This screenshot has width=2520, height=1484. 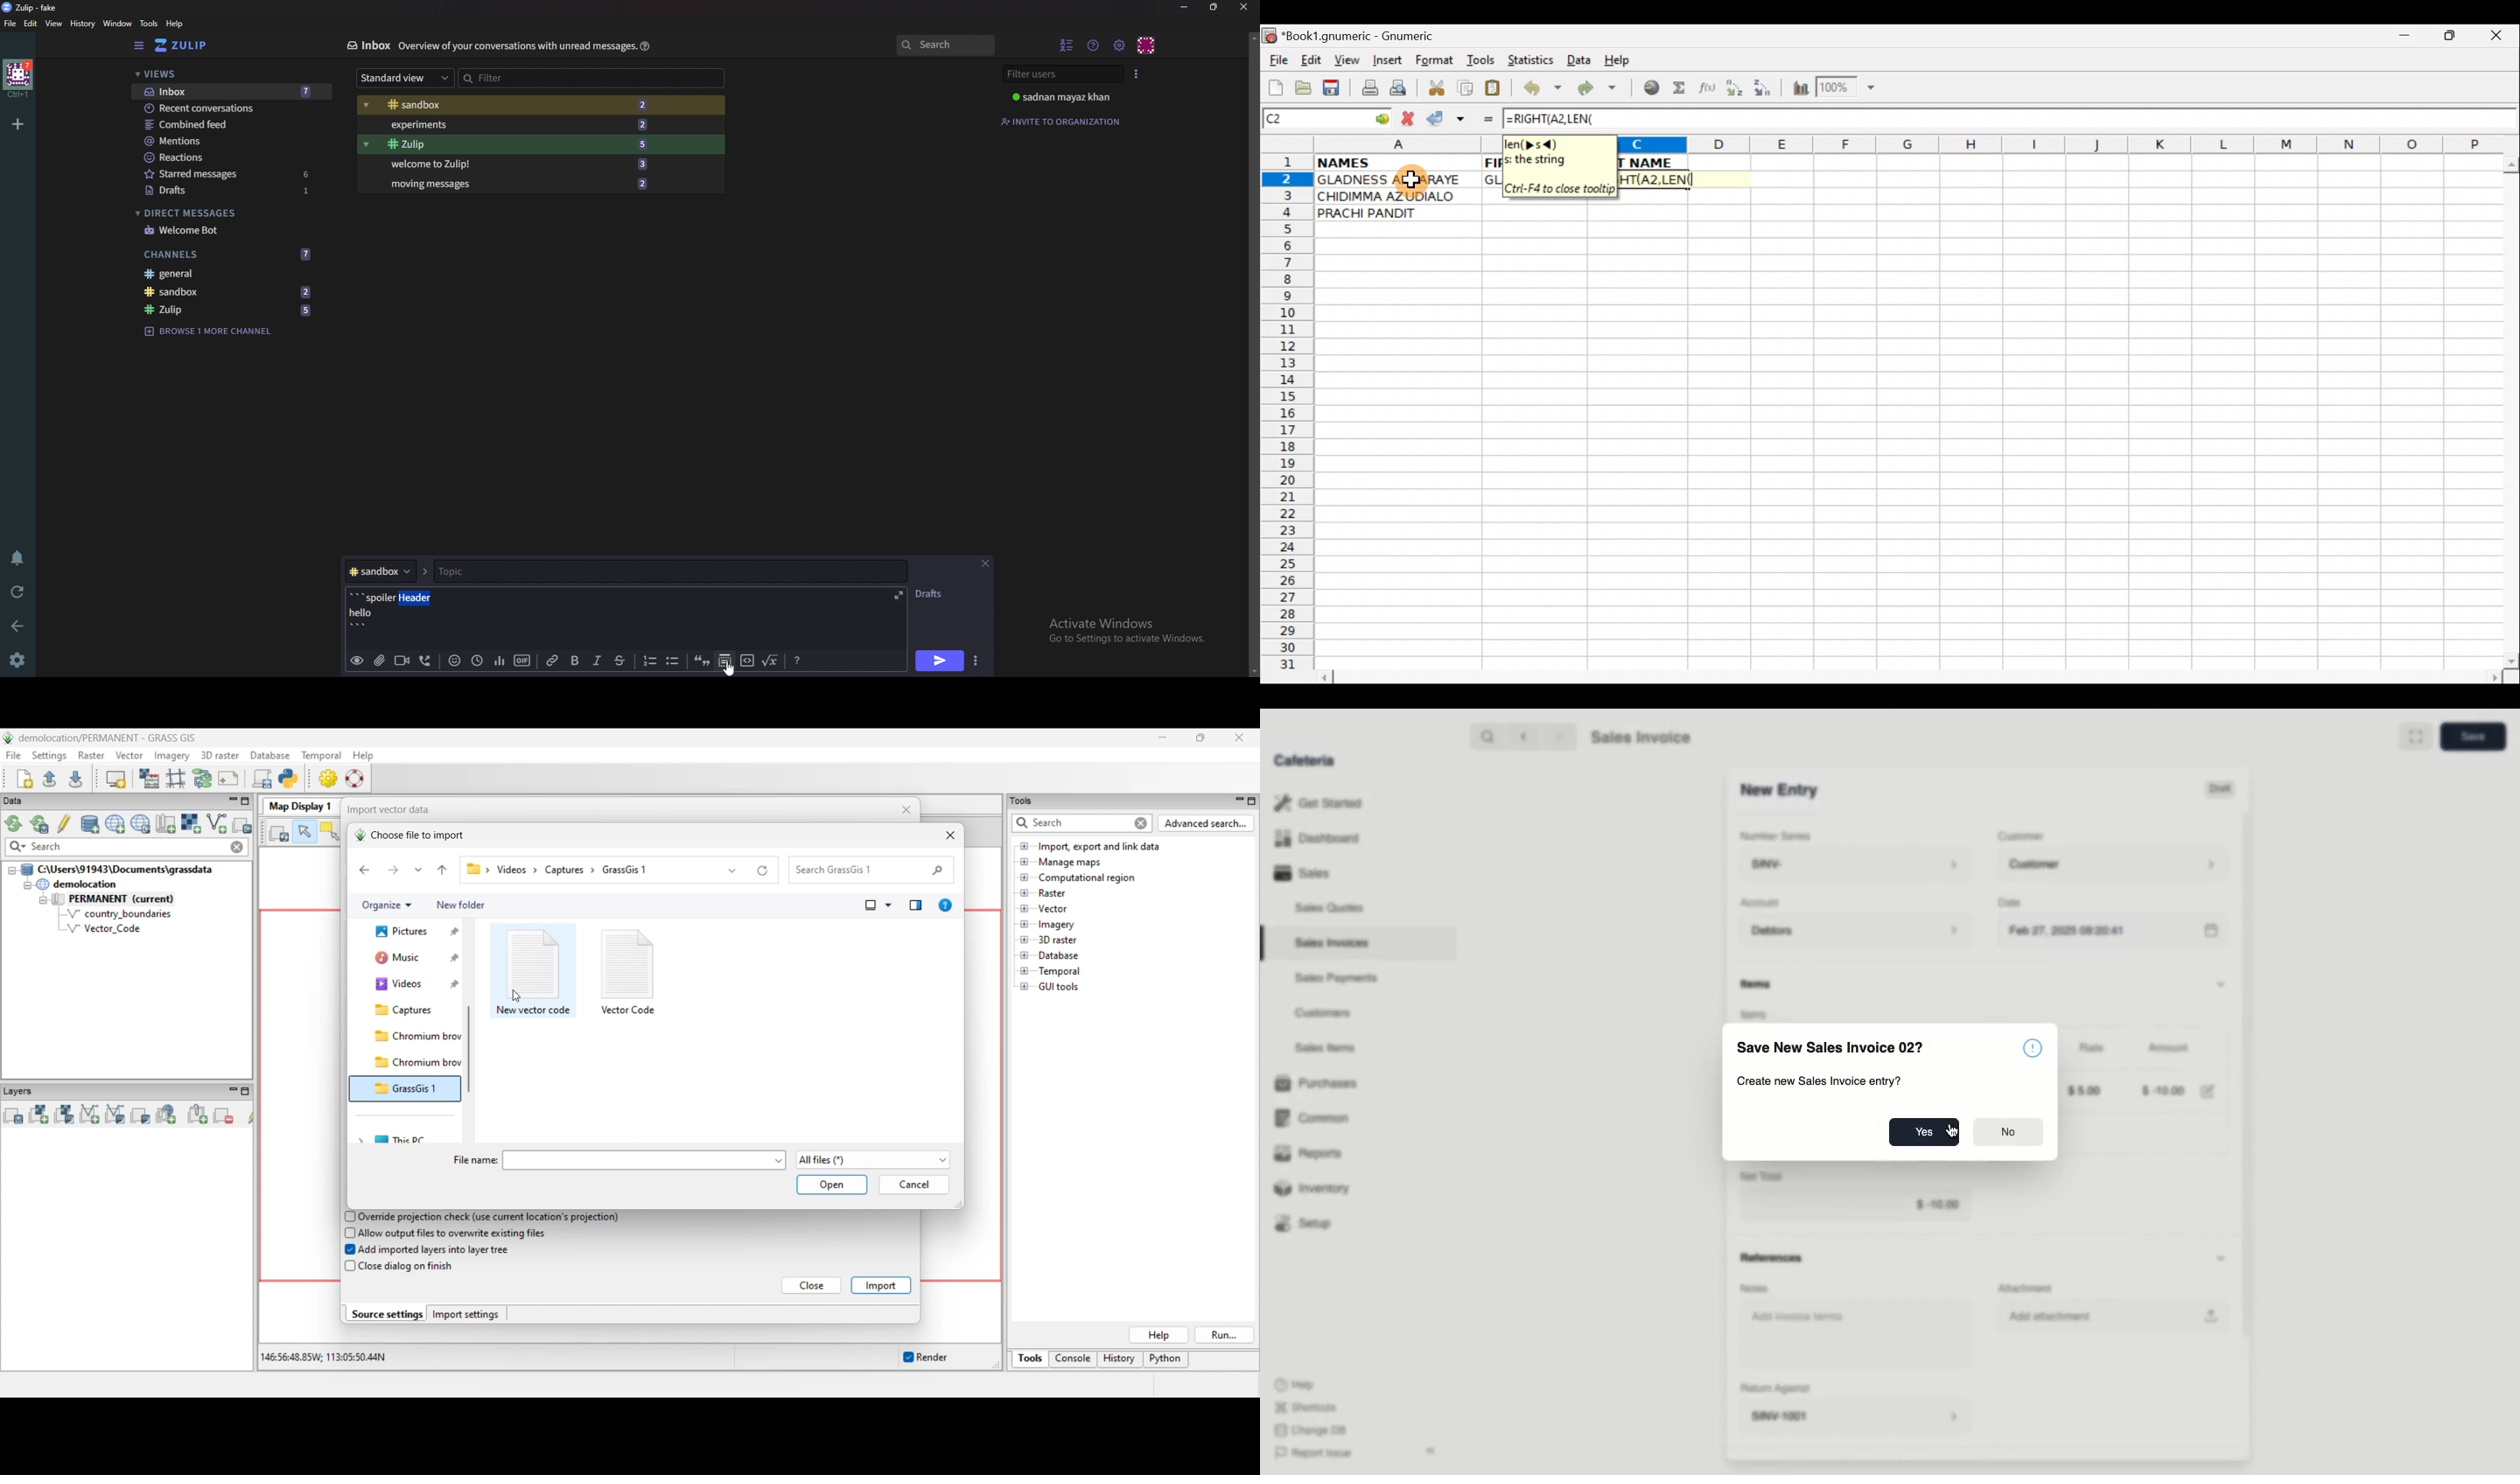 What do you see at coordinates (1304, 761) in the screenshot?
I see `Cafeteria` at bounding box center [1304, 761].